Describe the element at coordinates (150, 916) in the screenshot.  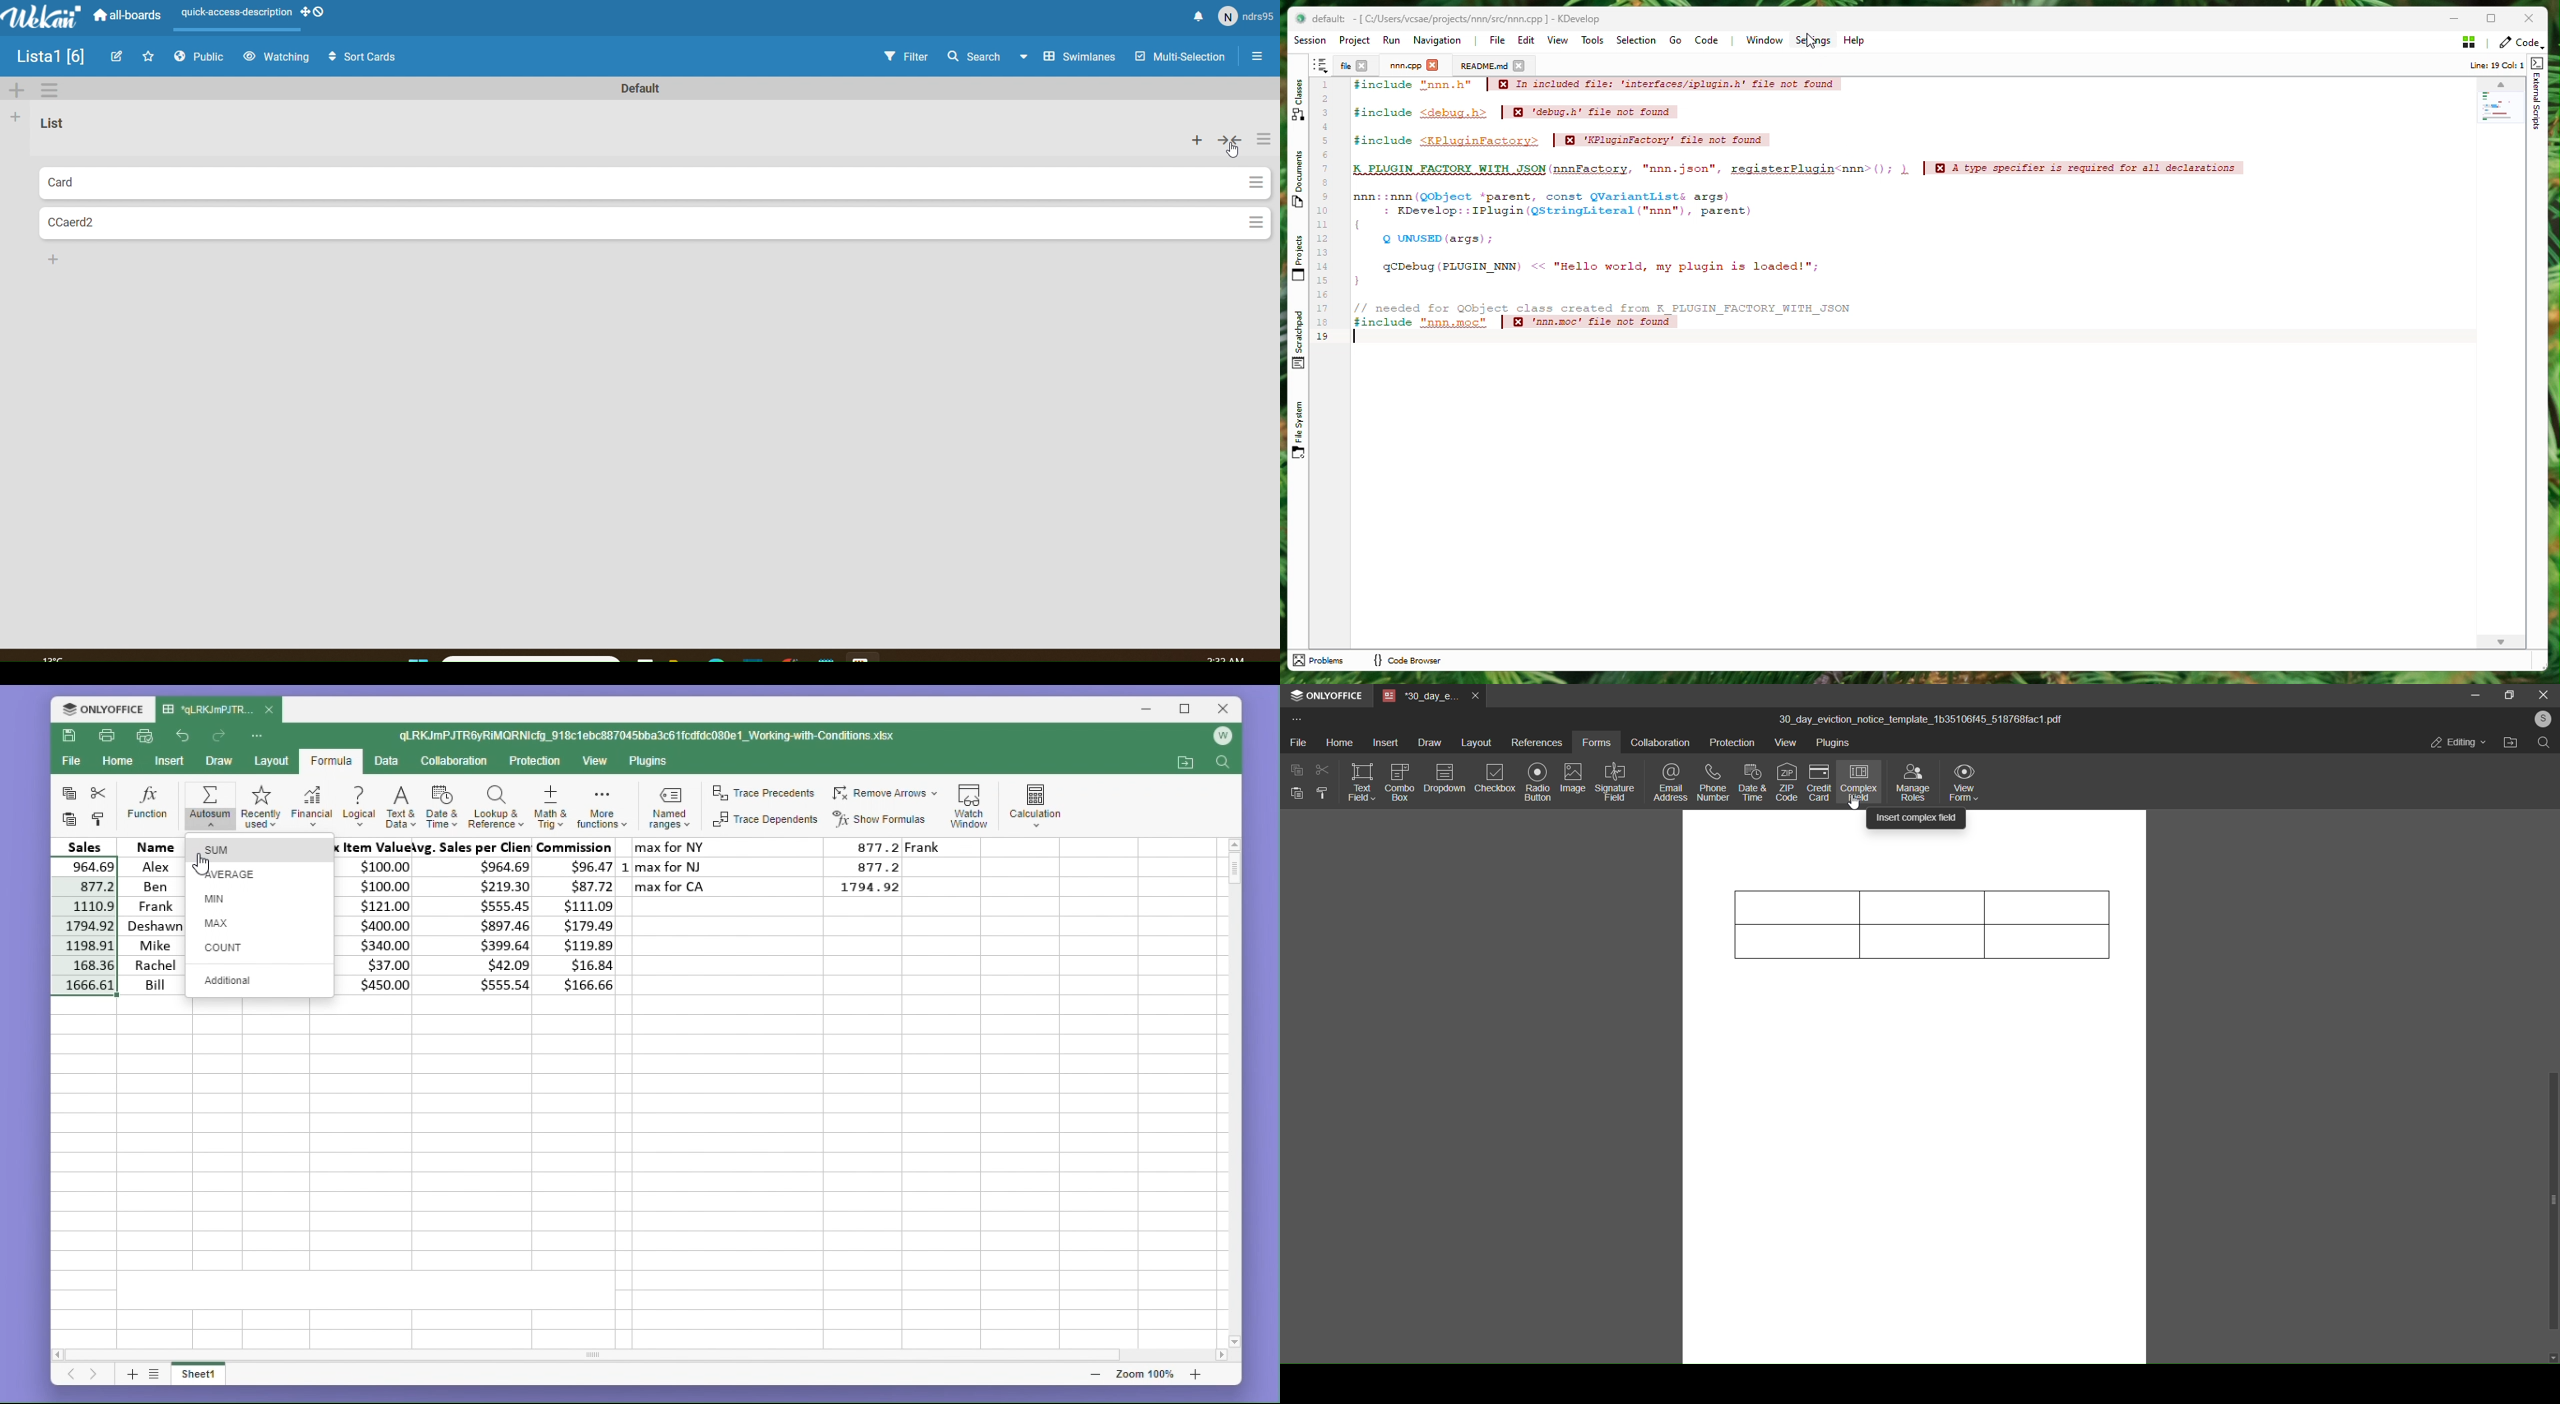
I see `names` at that location.